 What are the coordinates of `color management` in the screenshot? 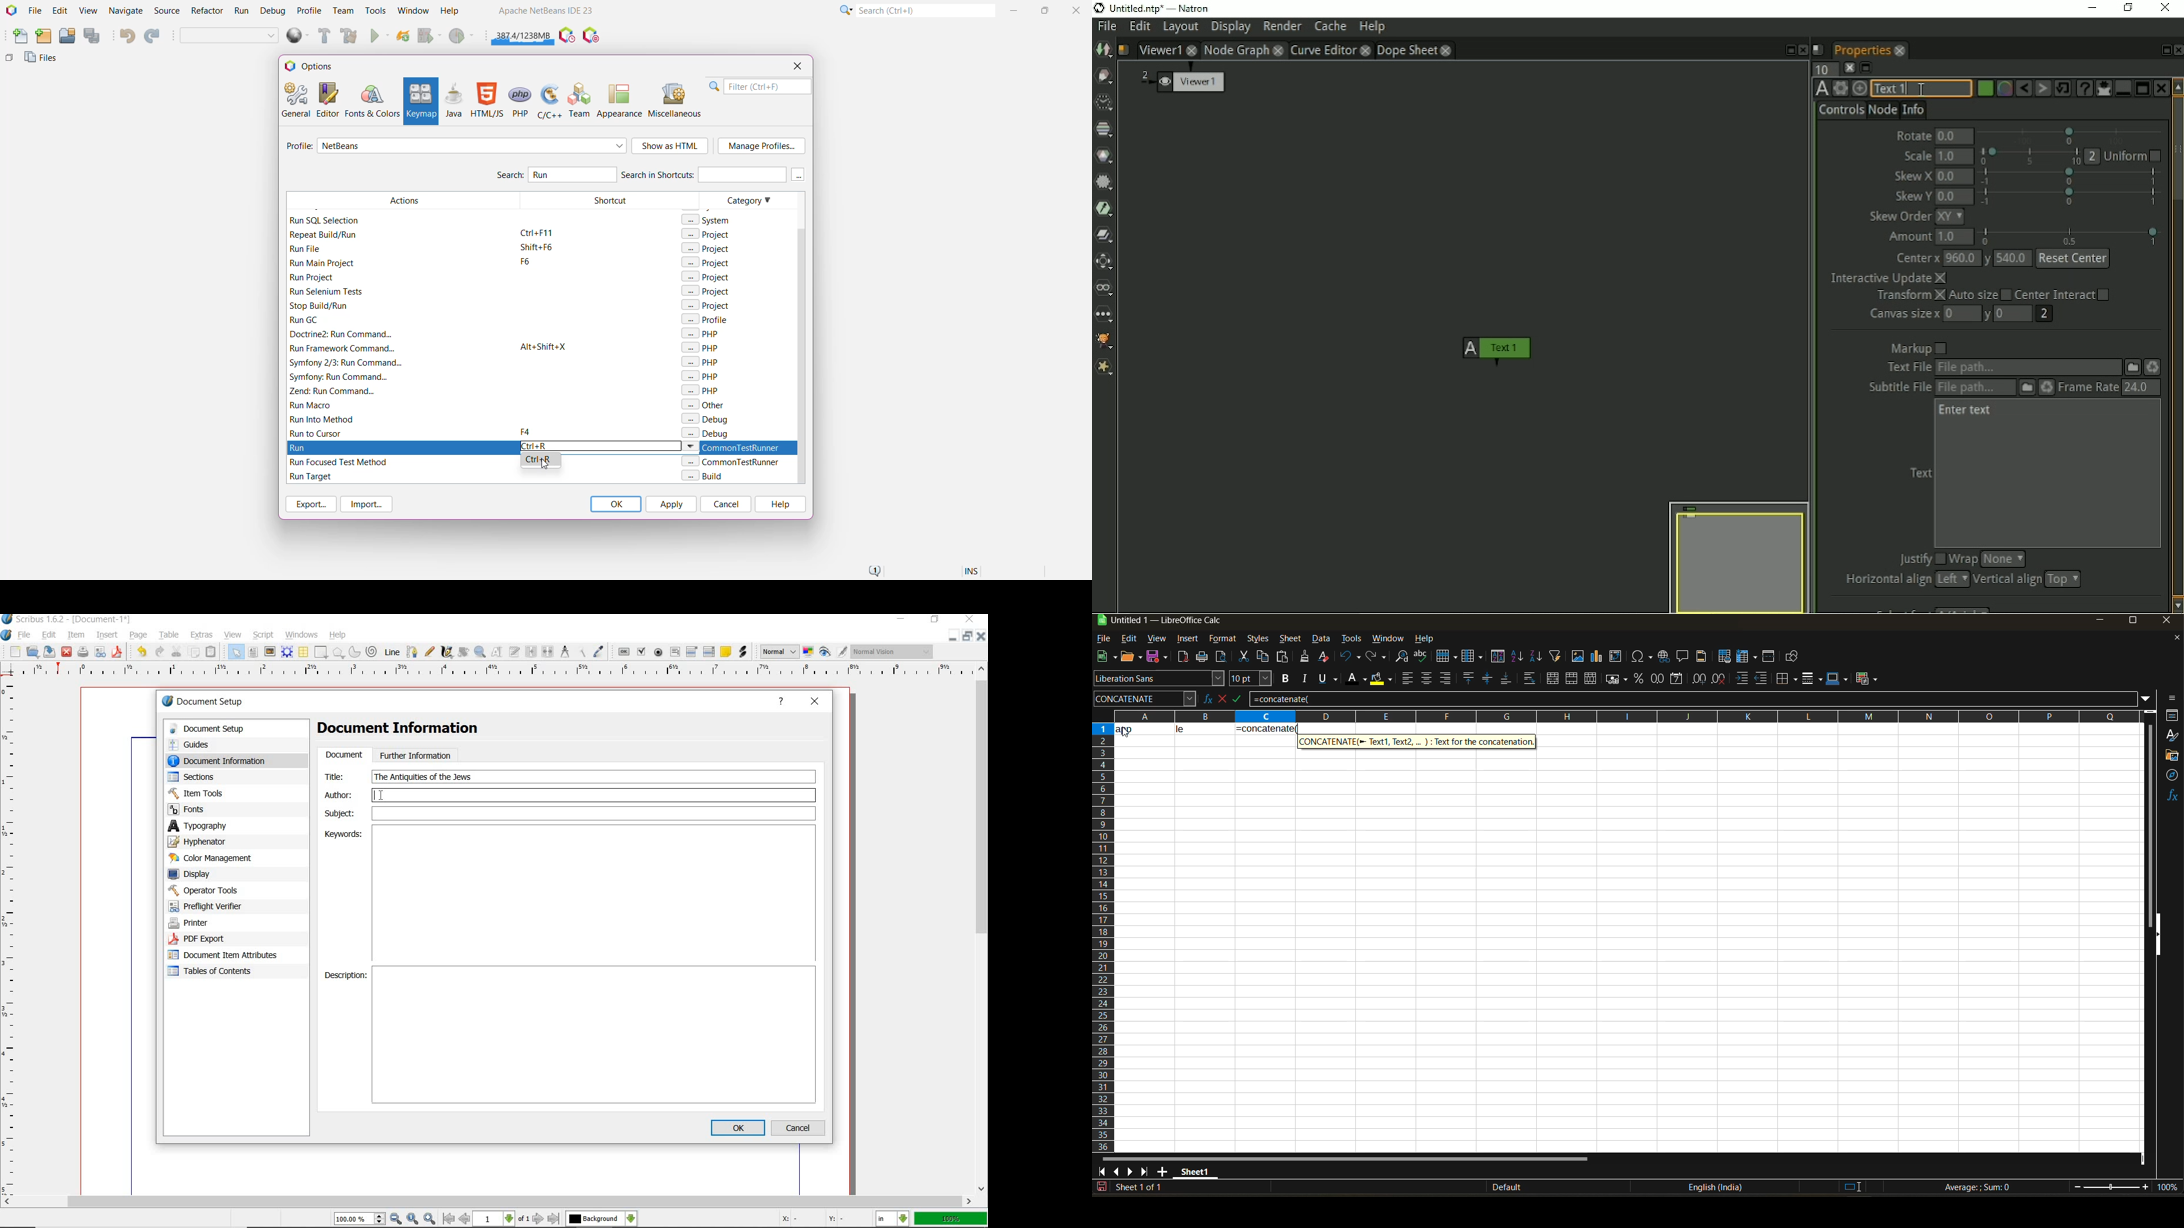 It's located at (213, 858).